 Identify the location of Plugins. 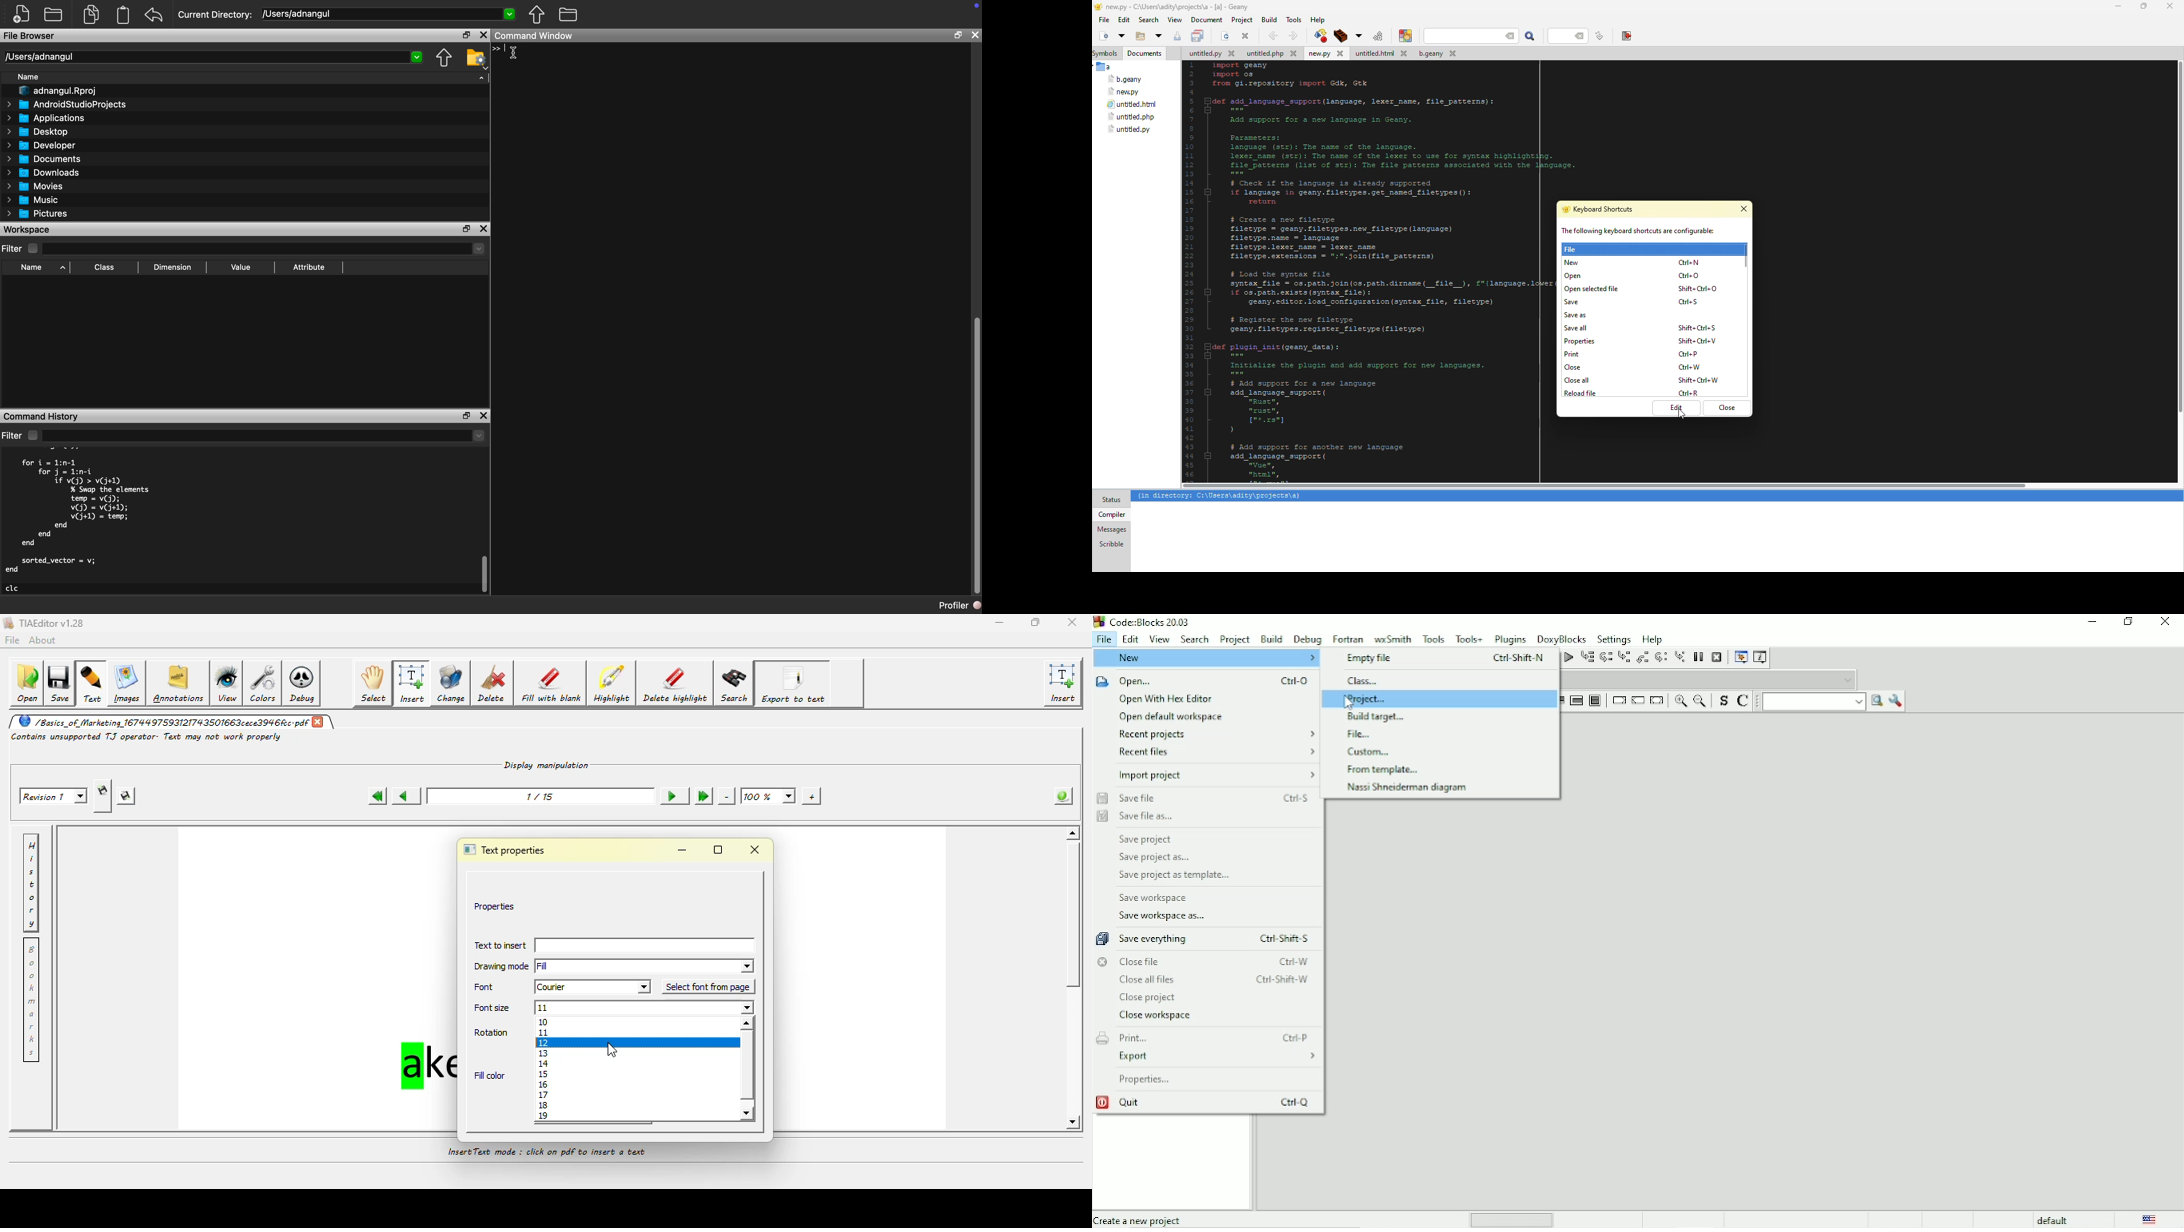
(1511, 639).